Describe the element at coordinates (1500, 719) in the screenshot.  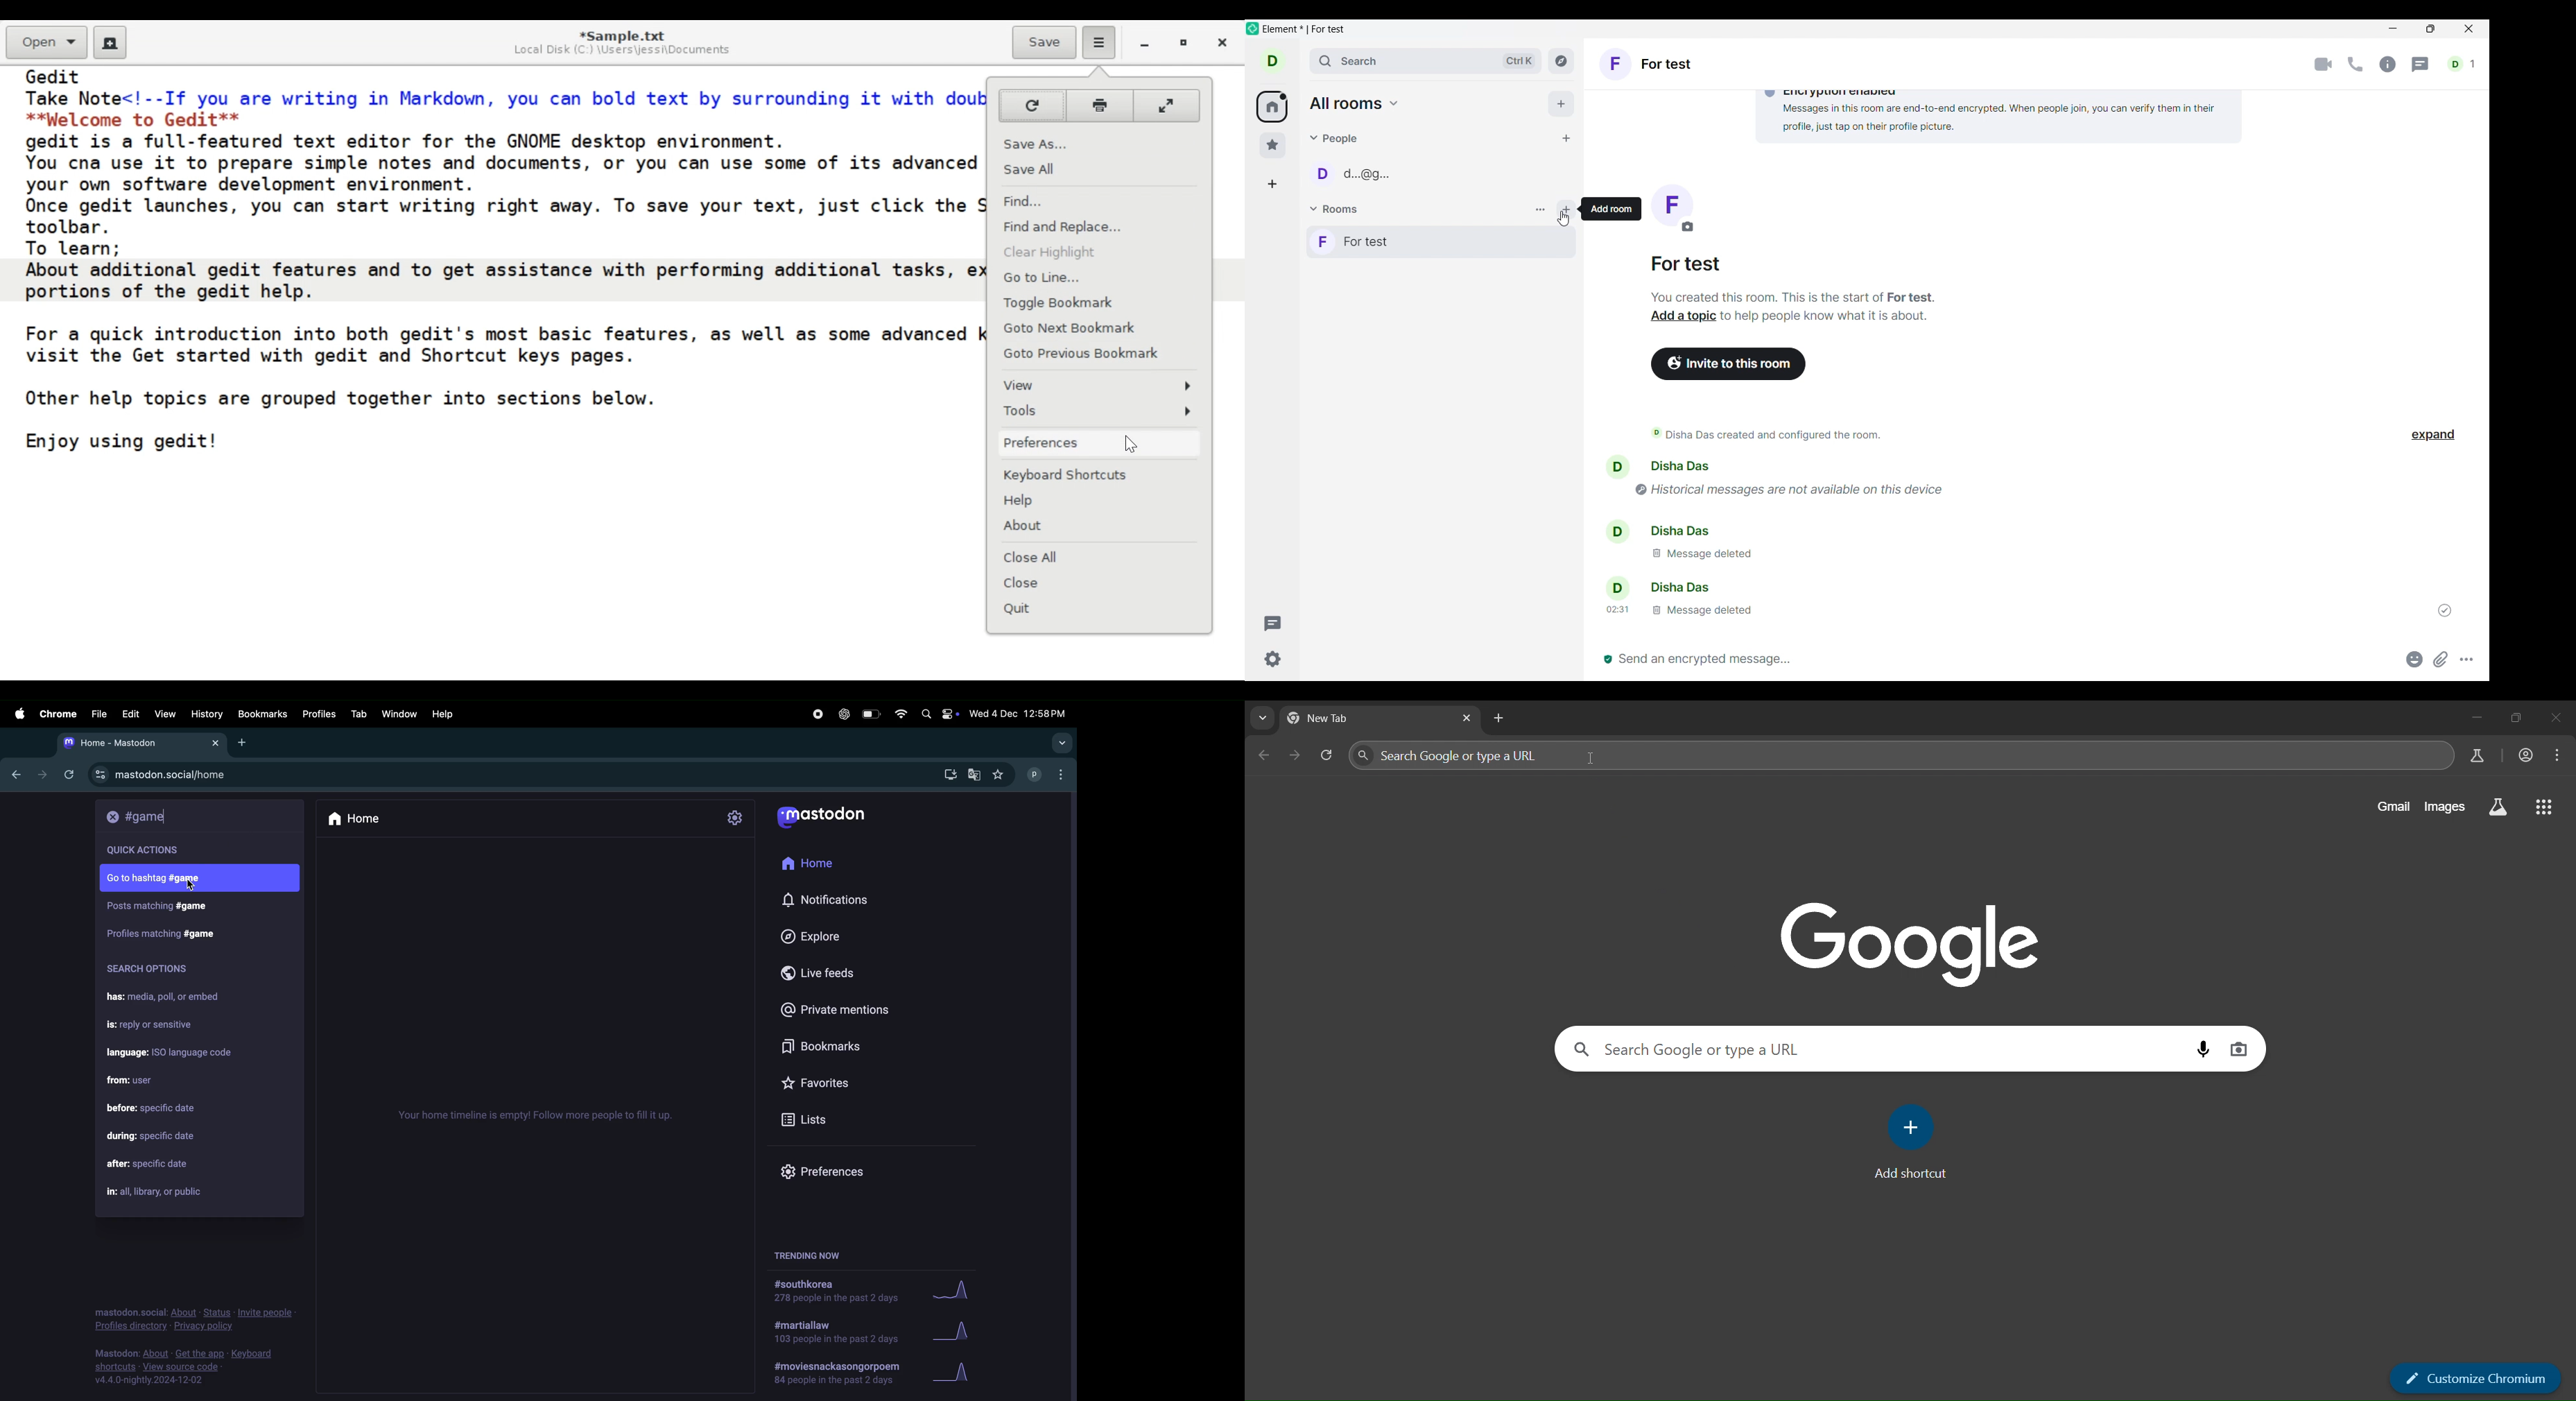
I see `new tab` at that location.